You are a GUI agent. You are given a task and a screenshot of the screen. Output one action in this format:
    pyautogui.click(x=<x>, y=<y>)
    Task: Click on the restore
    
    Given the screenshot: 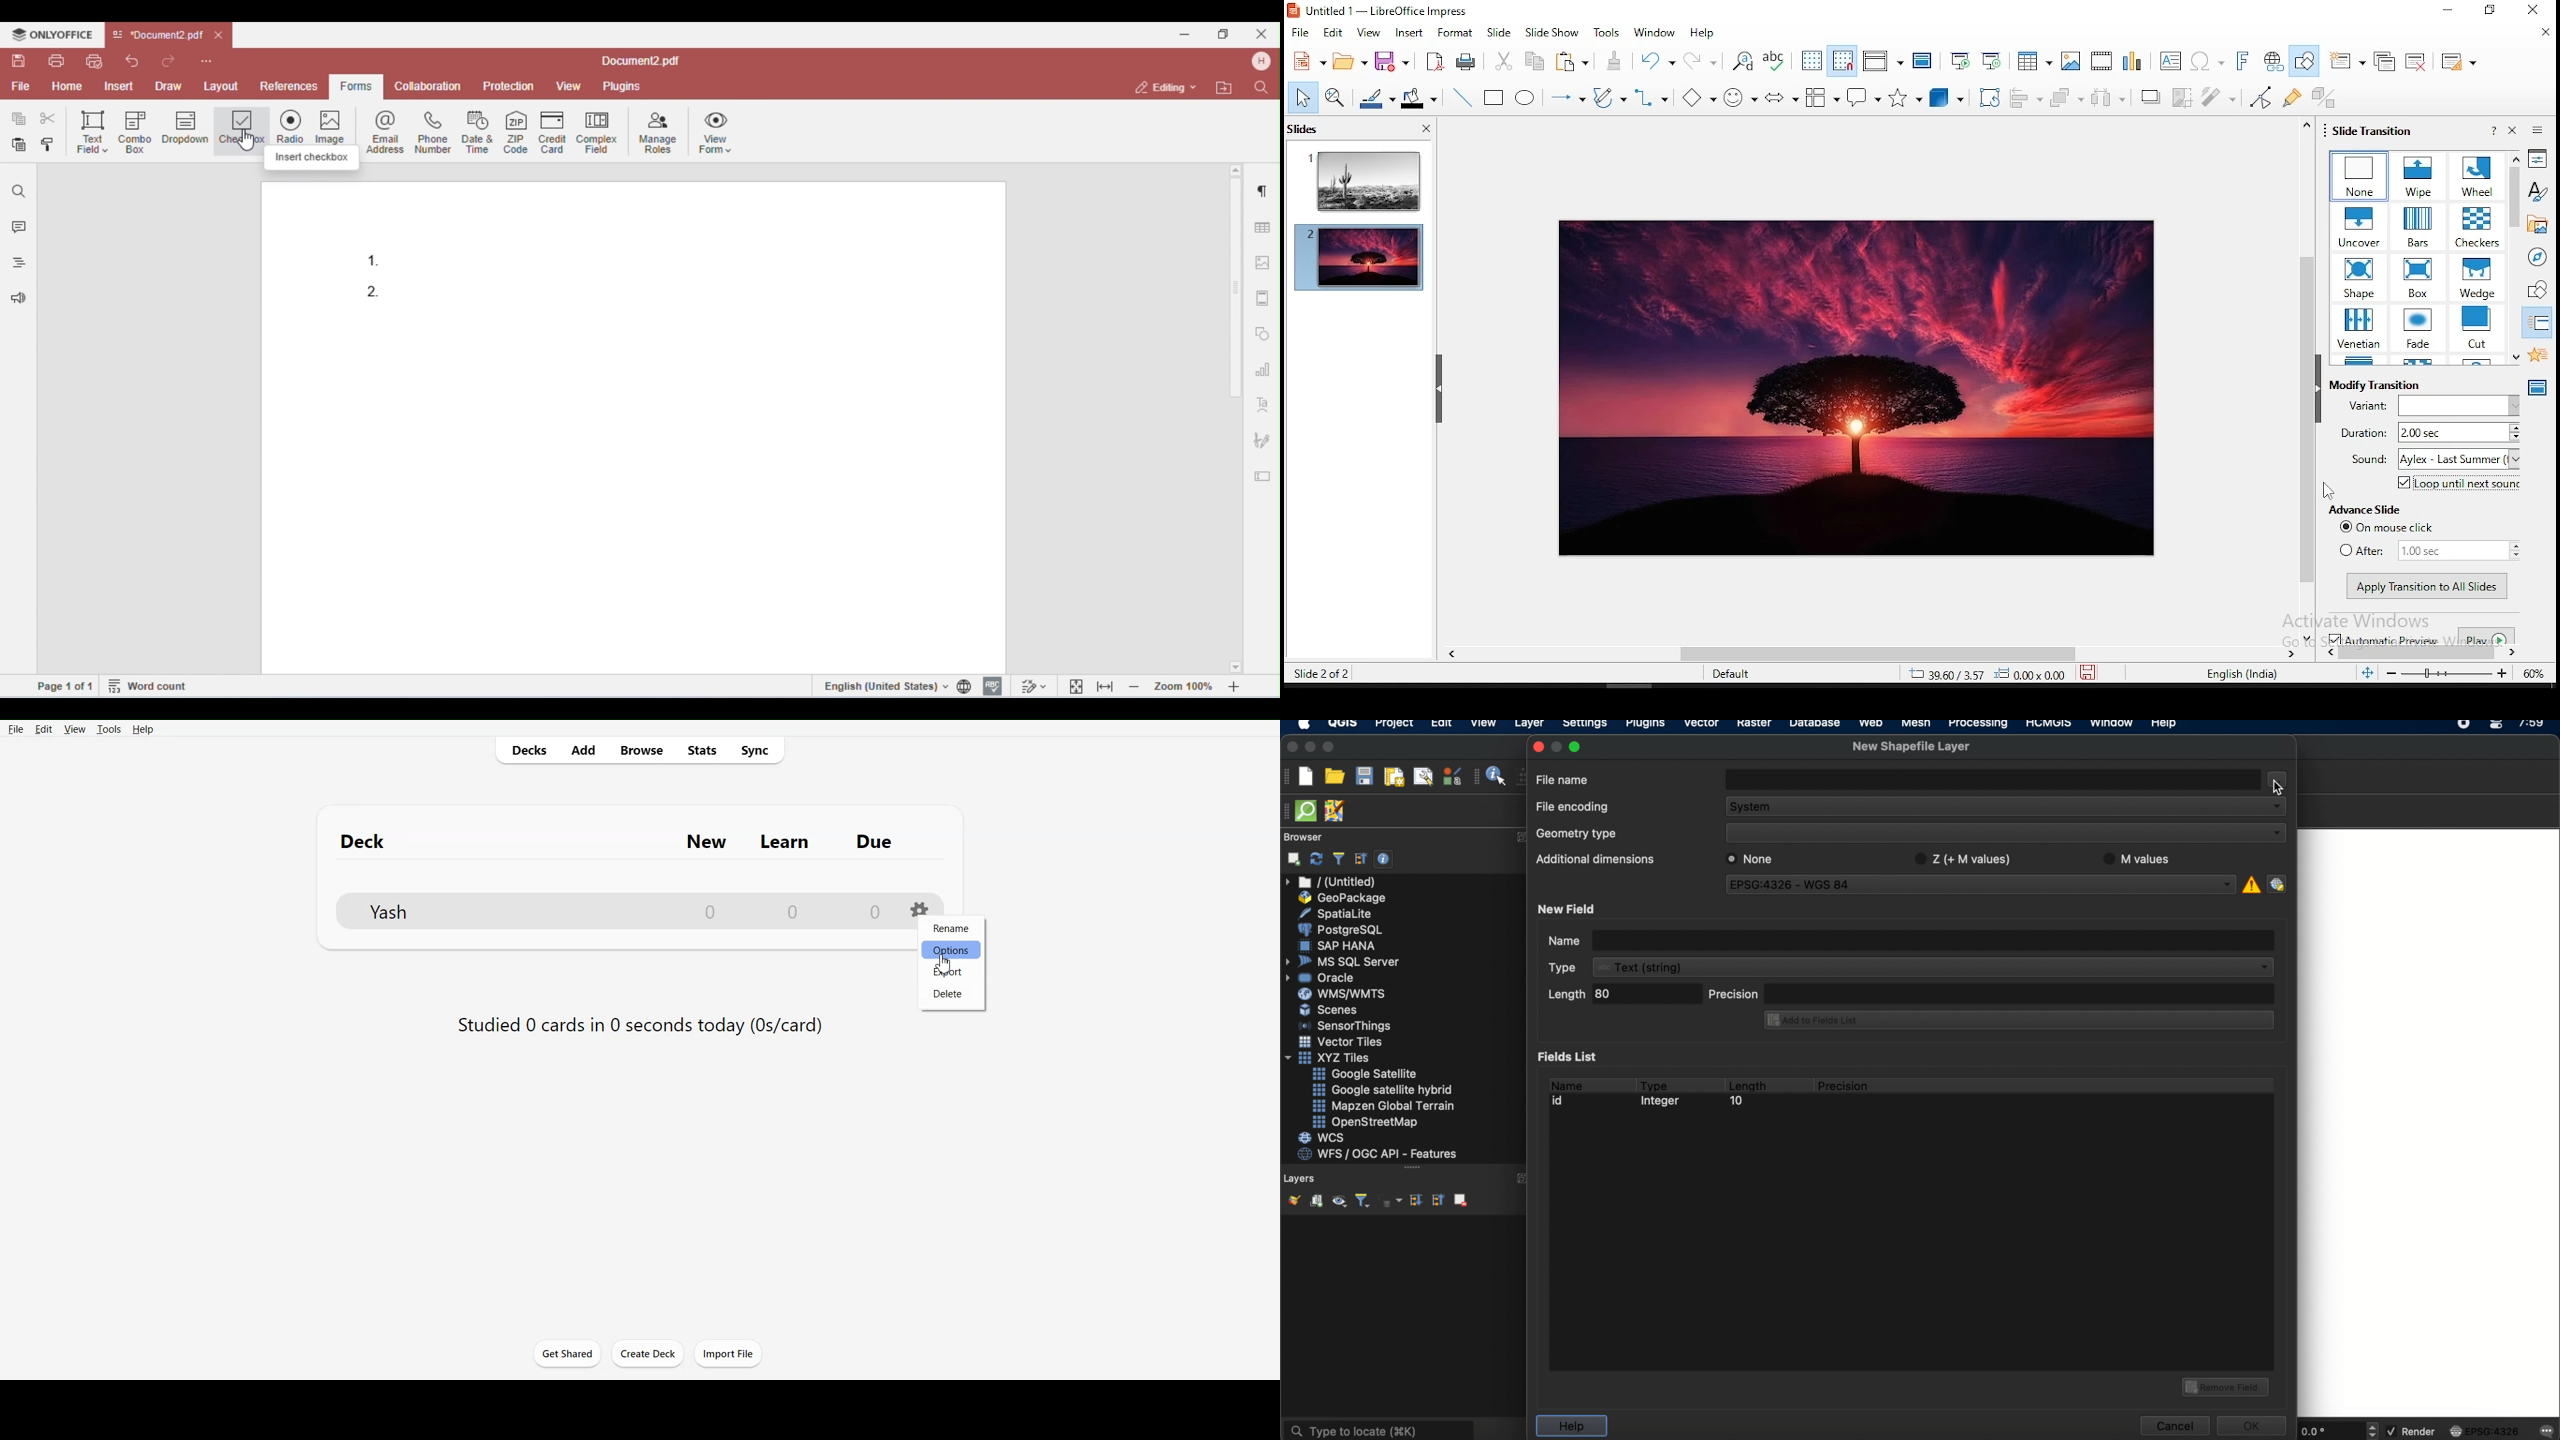 What is the action you would take?
    pyautogui.click(x=2487, y=11)
    